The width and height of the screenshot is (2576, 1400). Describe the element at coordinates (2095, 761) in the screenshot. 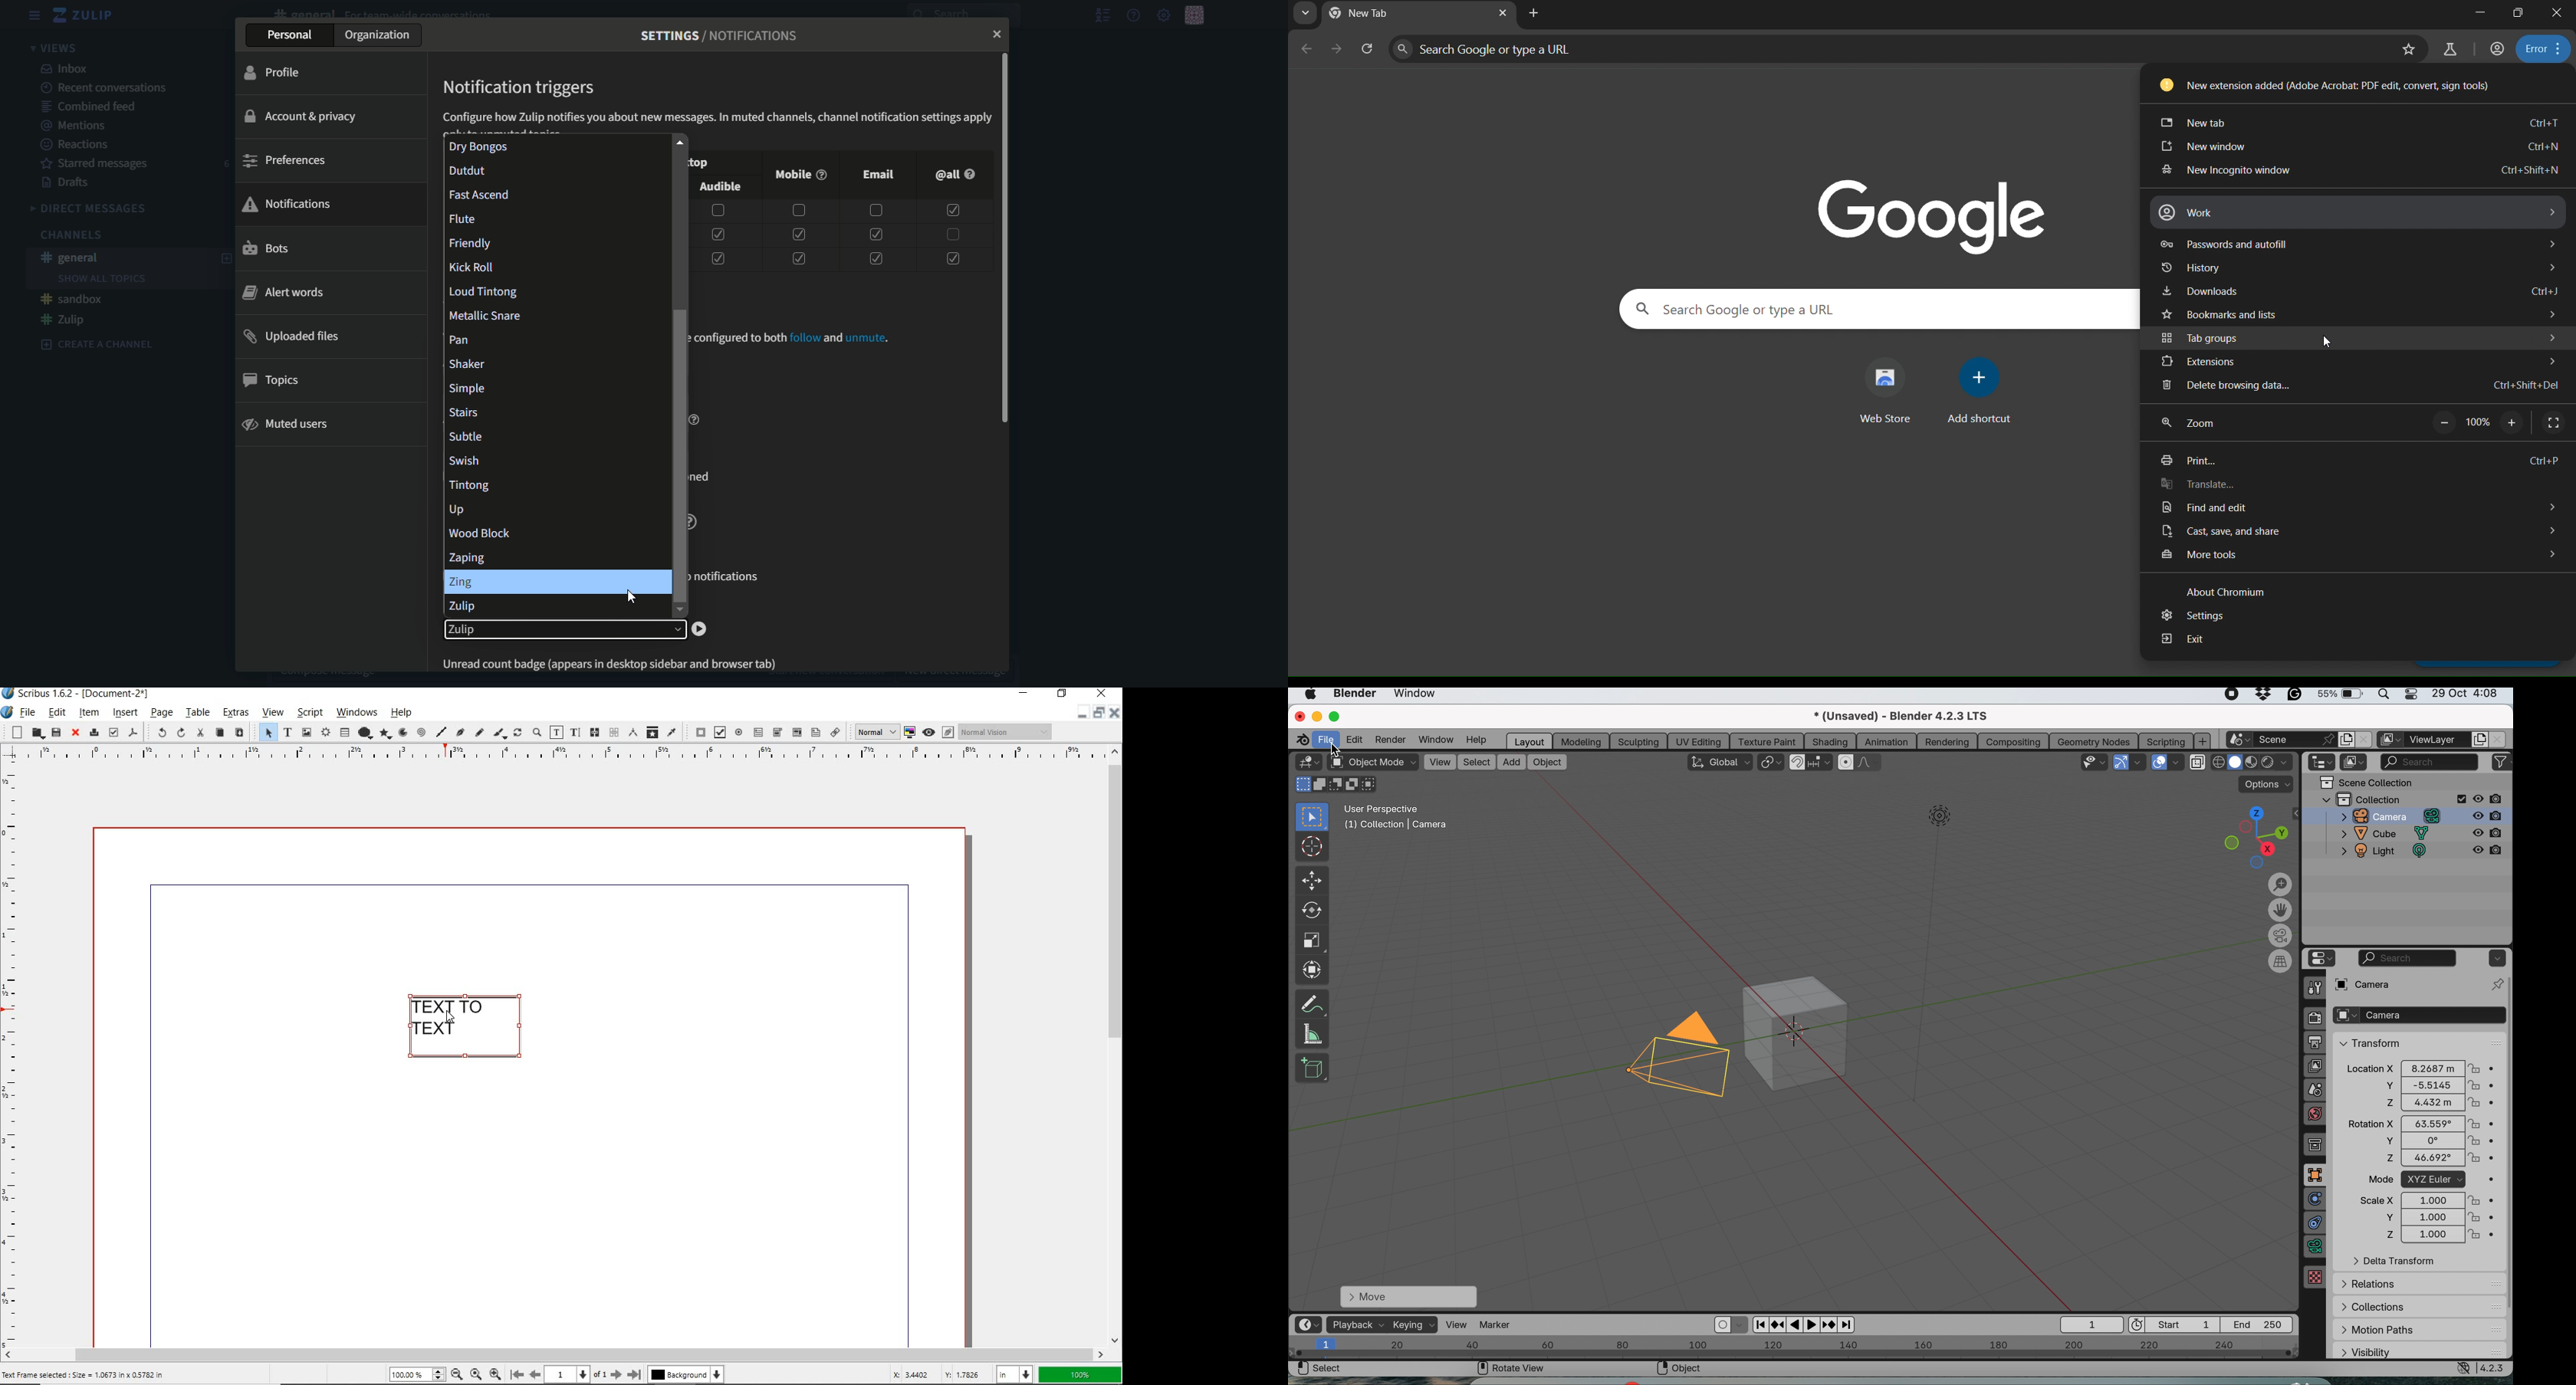

I see `selectability and visibility` at that location.